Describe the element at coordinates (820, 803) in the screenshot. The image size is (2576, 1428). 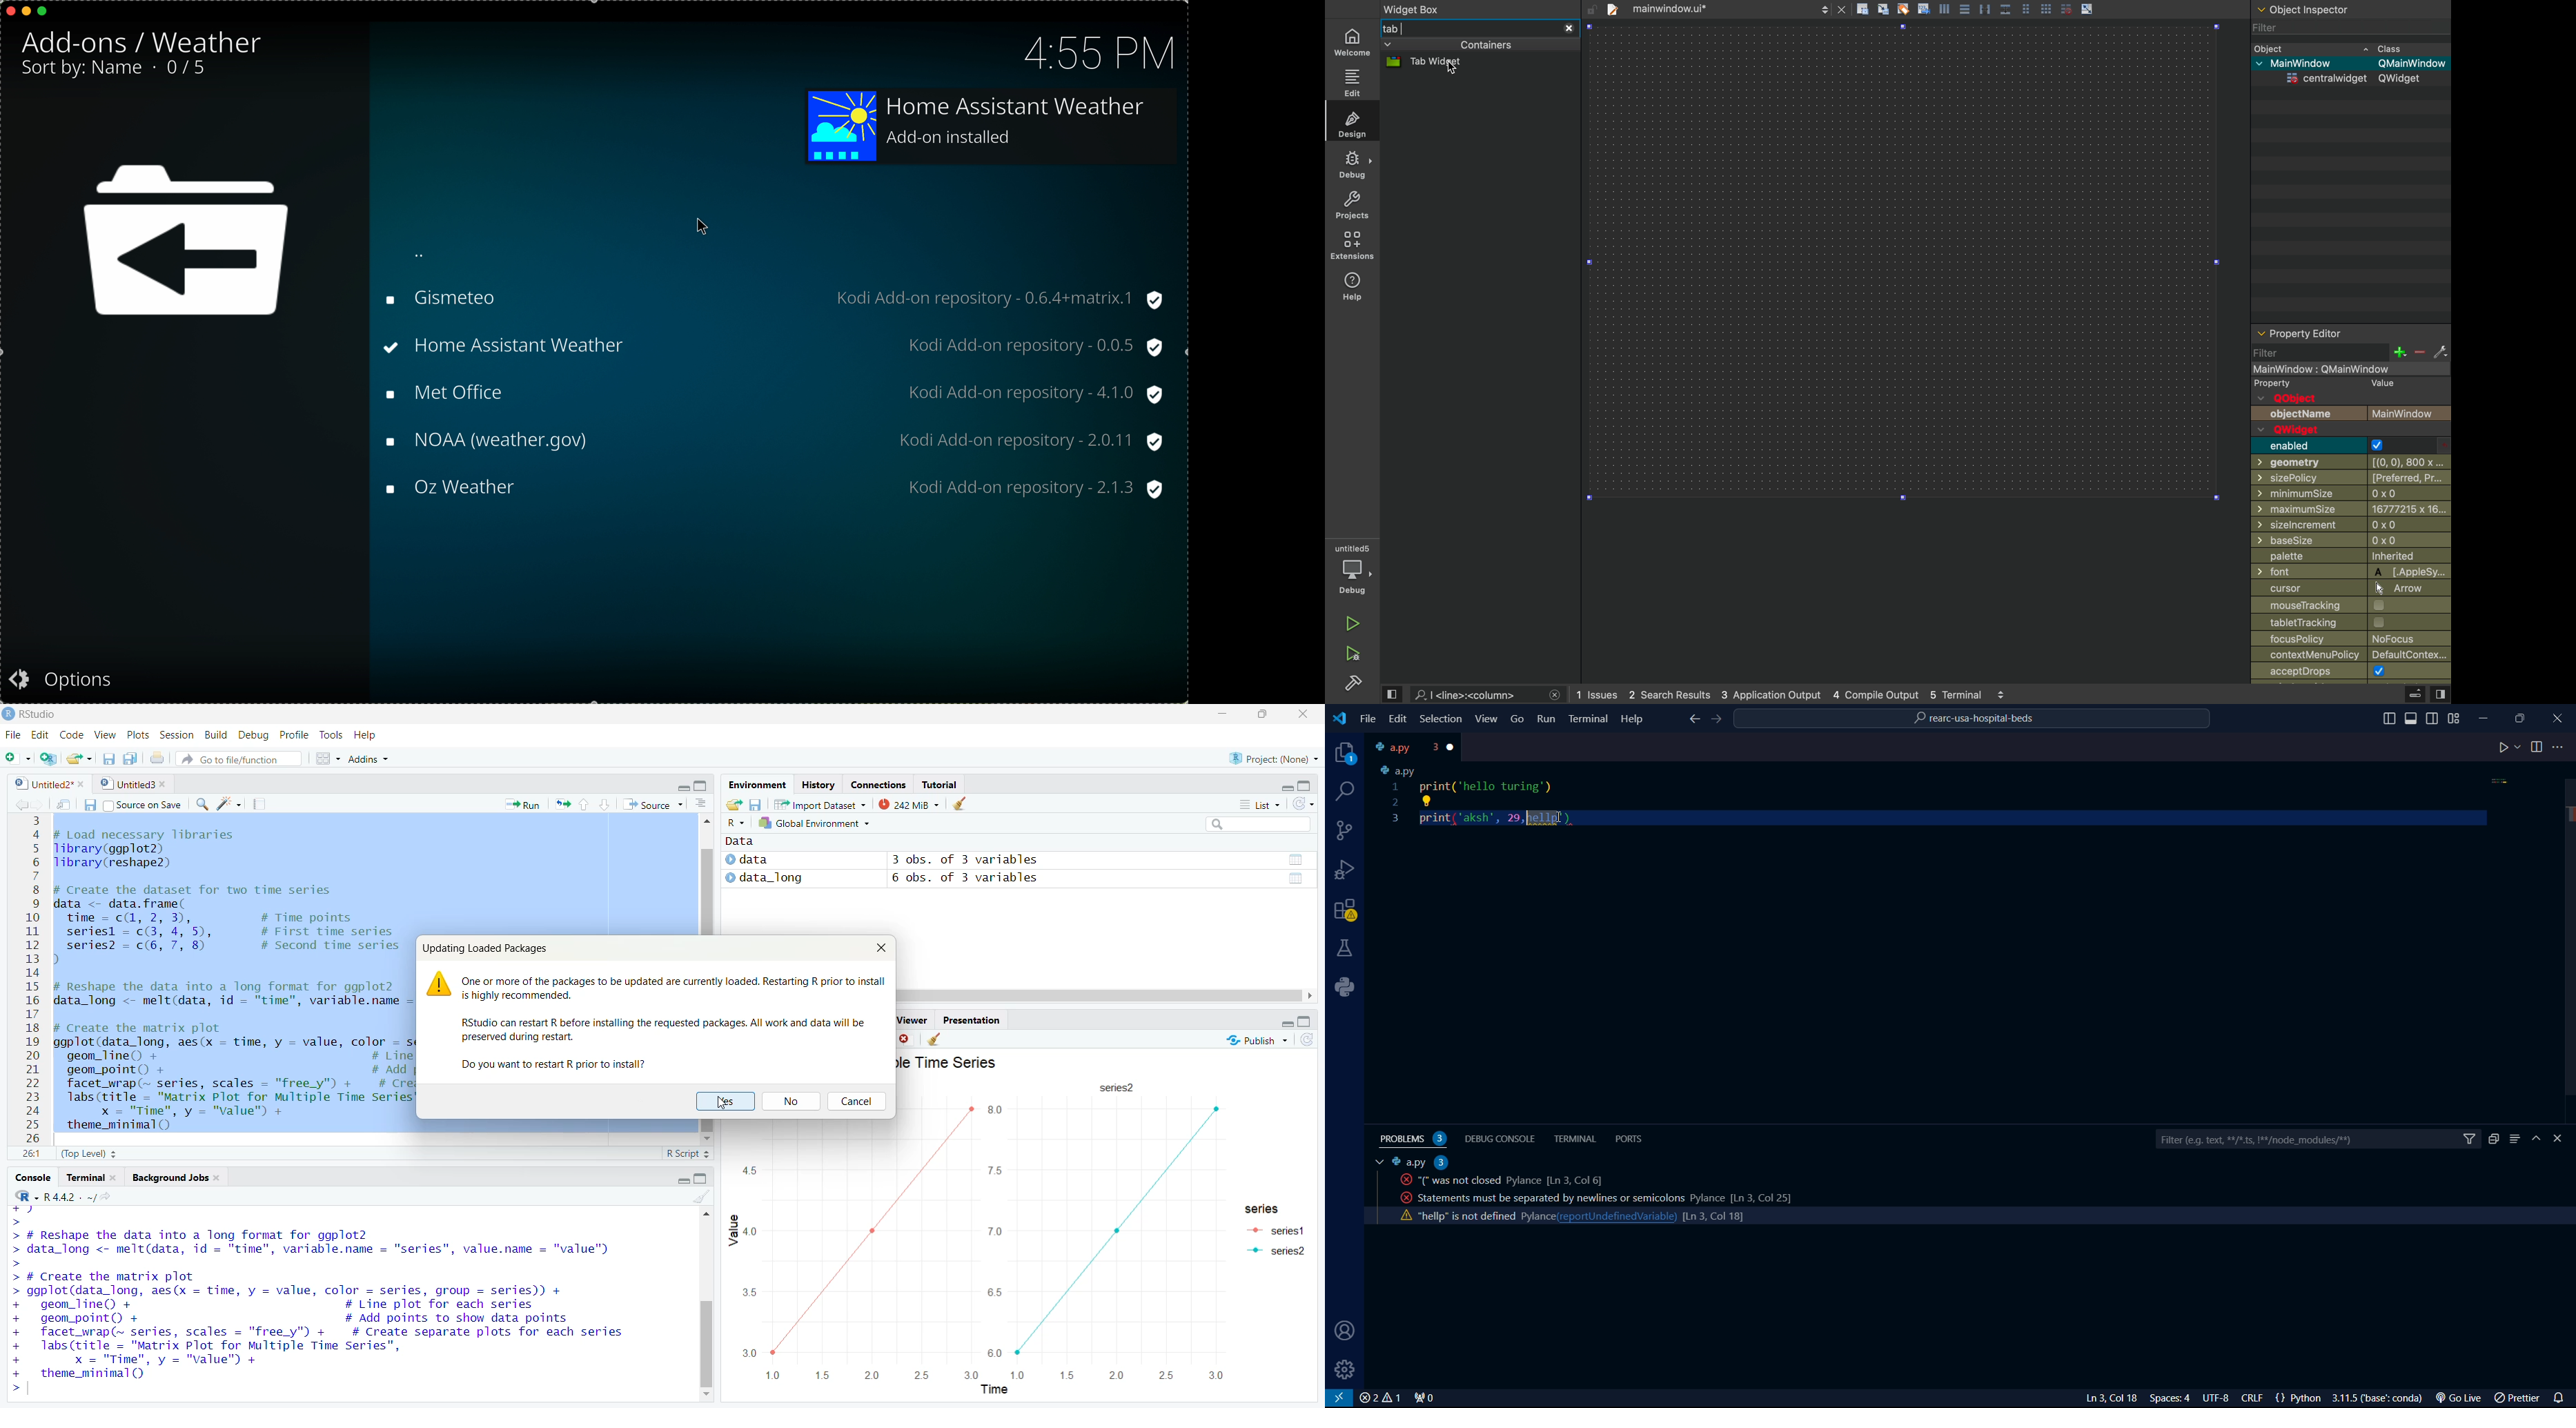
I see `Import Dataset ` at that location.